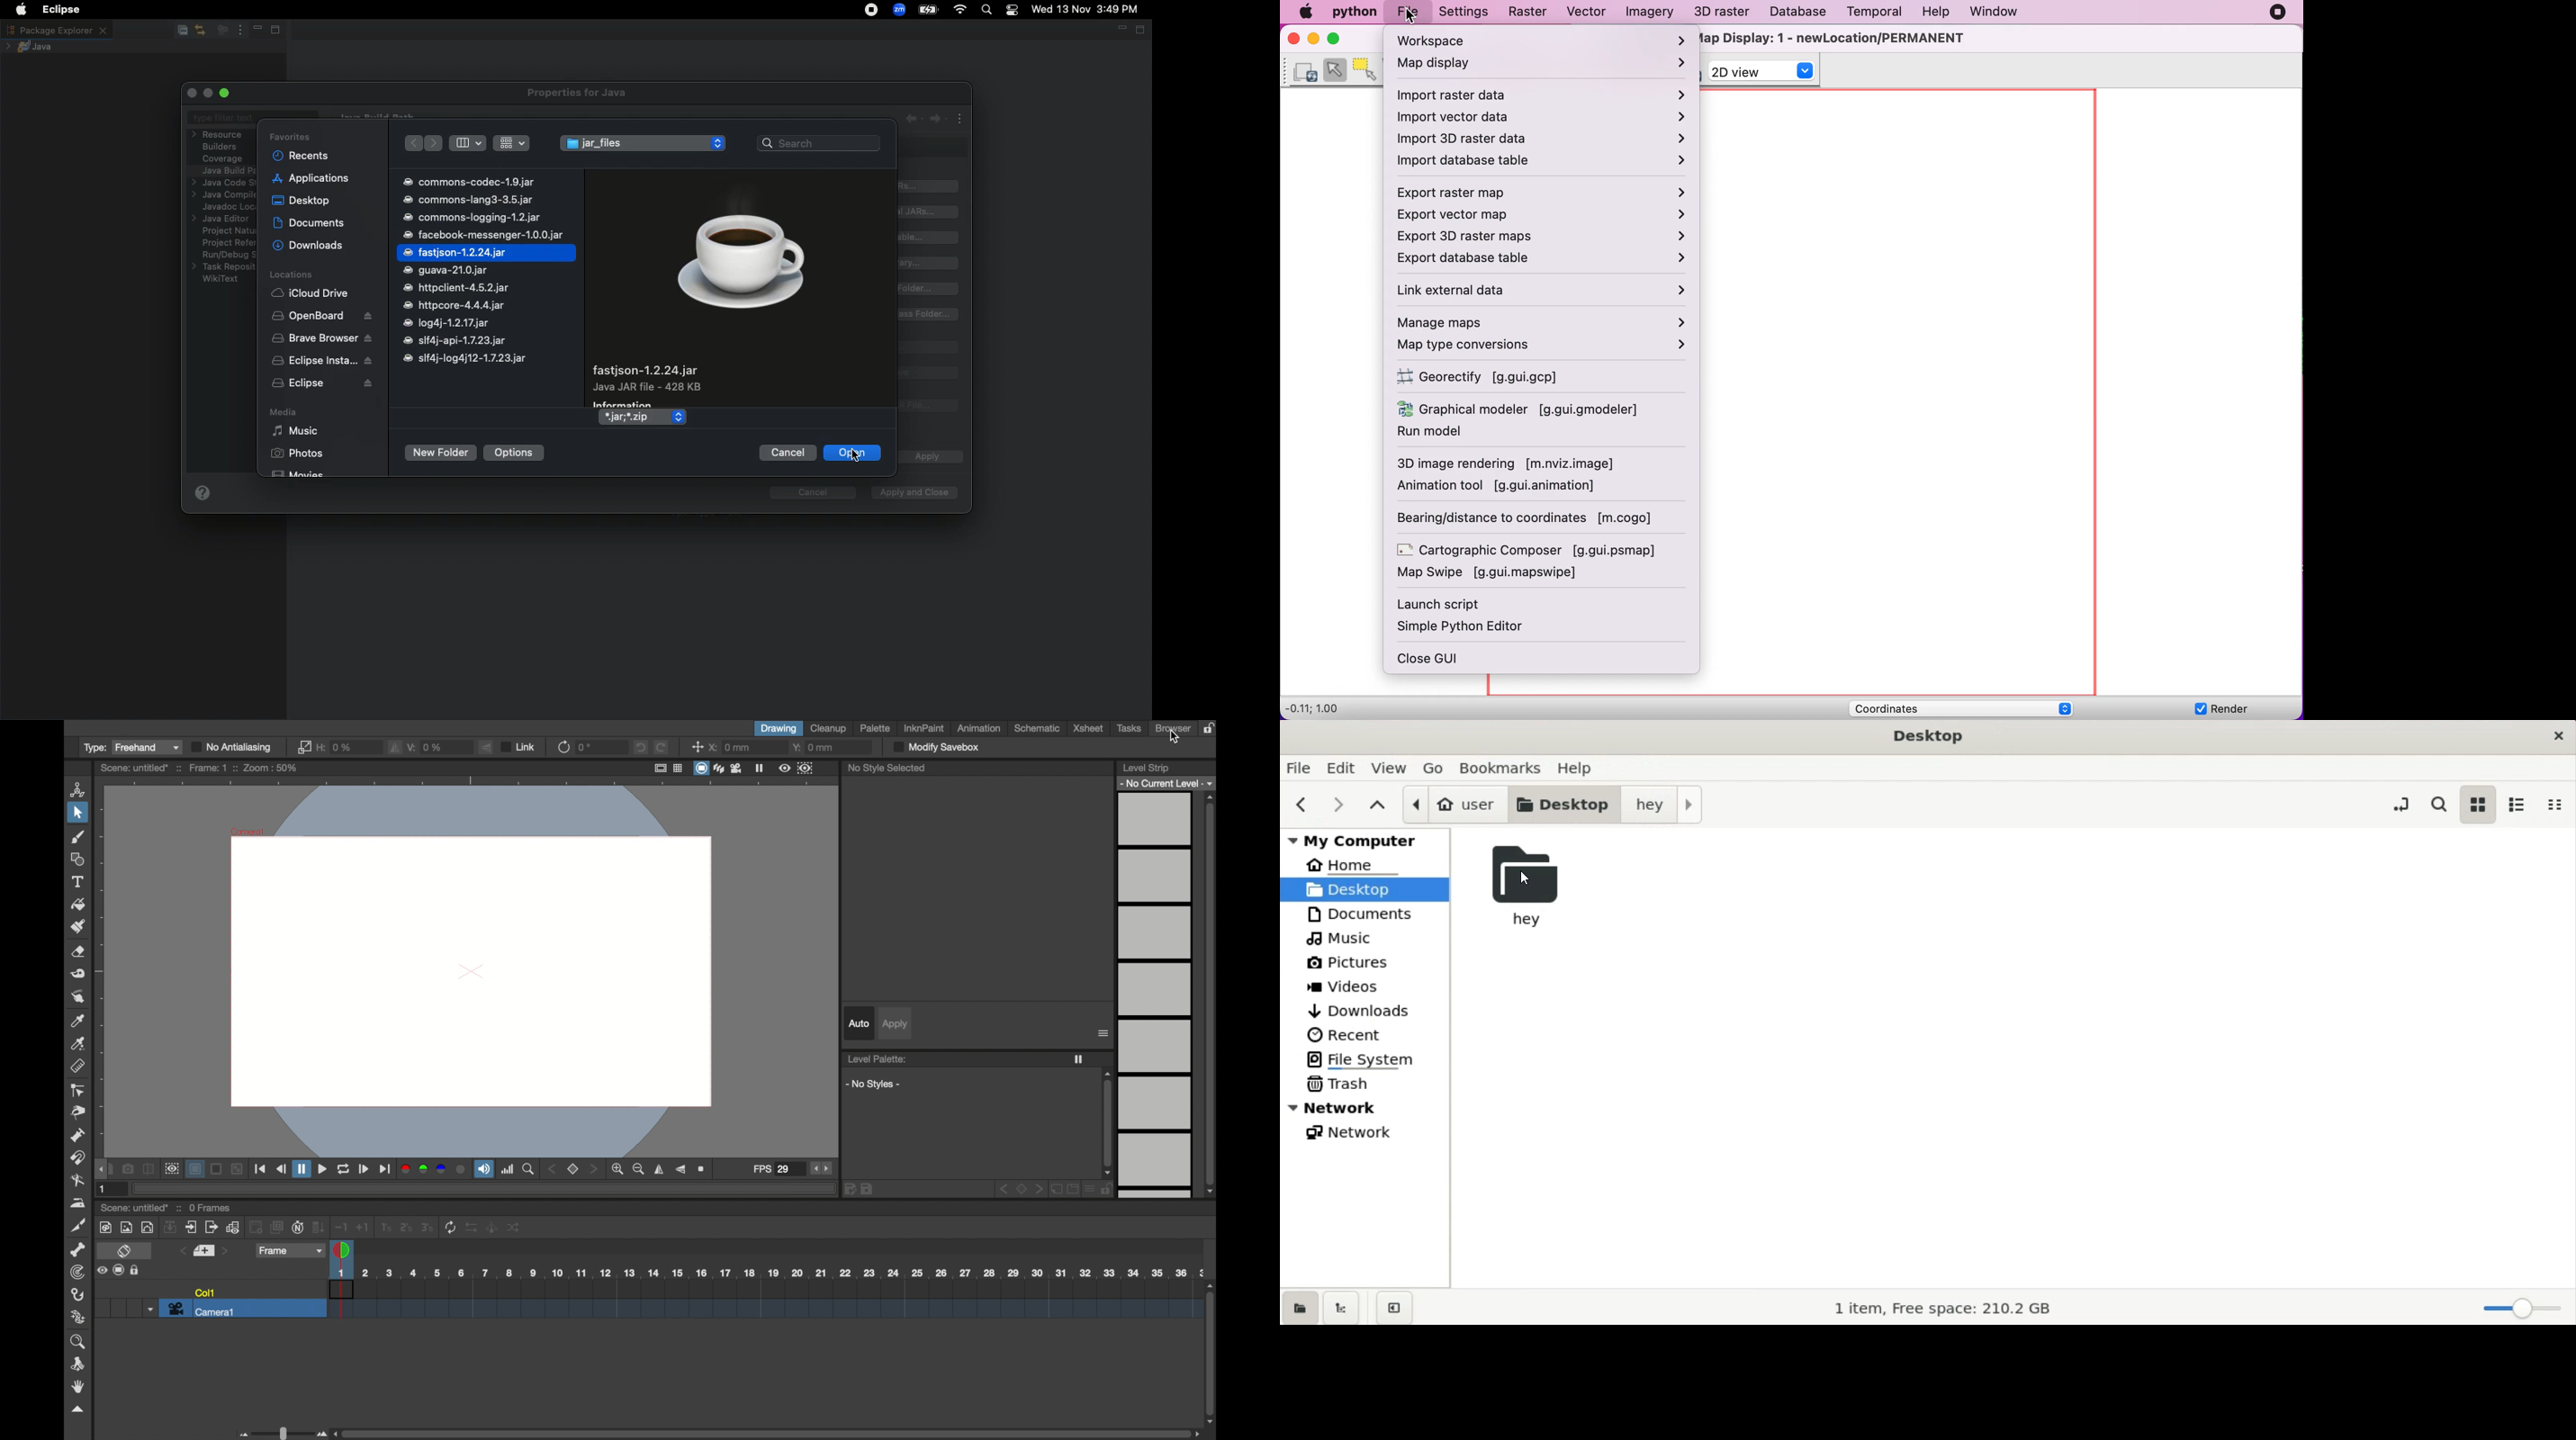 The image size is (2576, 1456). I want to click on paint brush tool, so click(79, 837).